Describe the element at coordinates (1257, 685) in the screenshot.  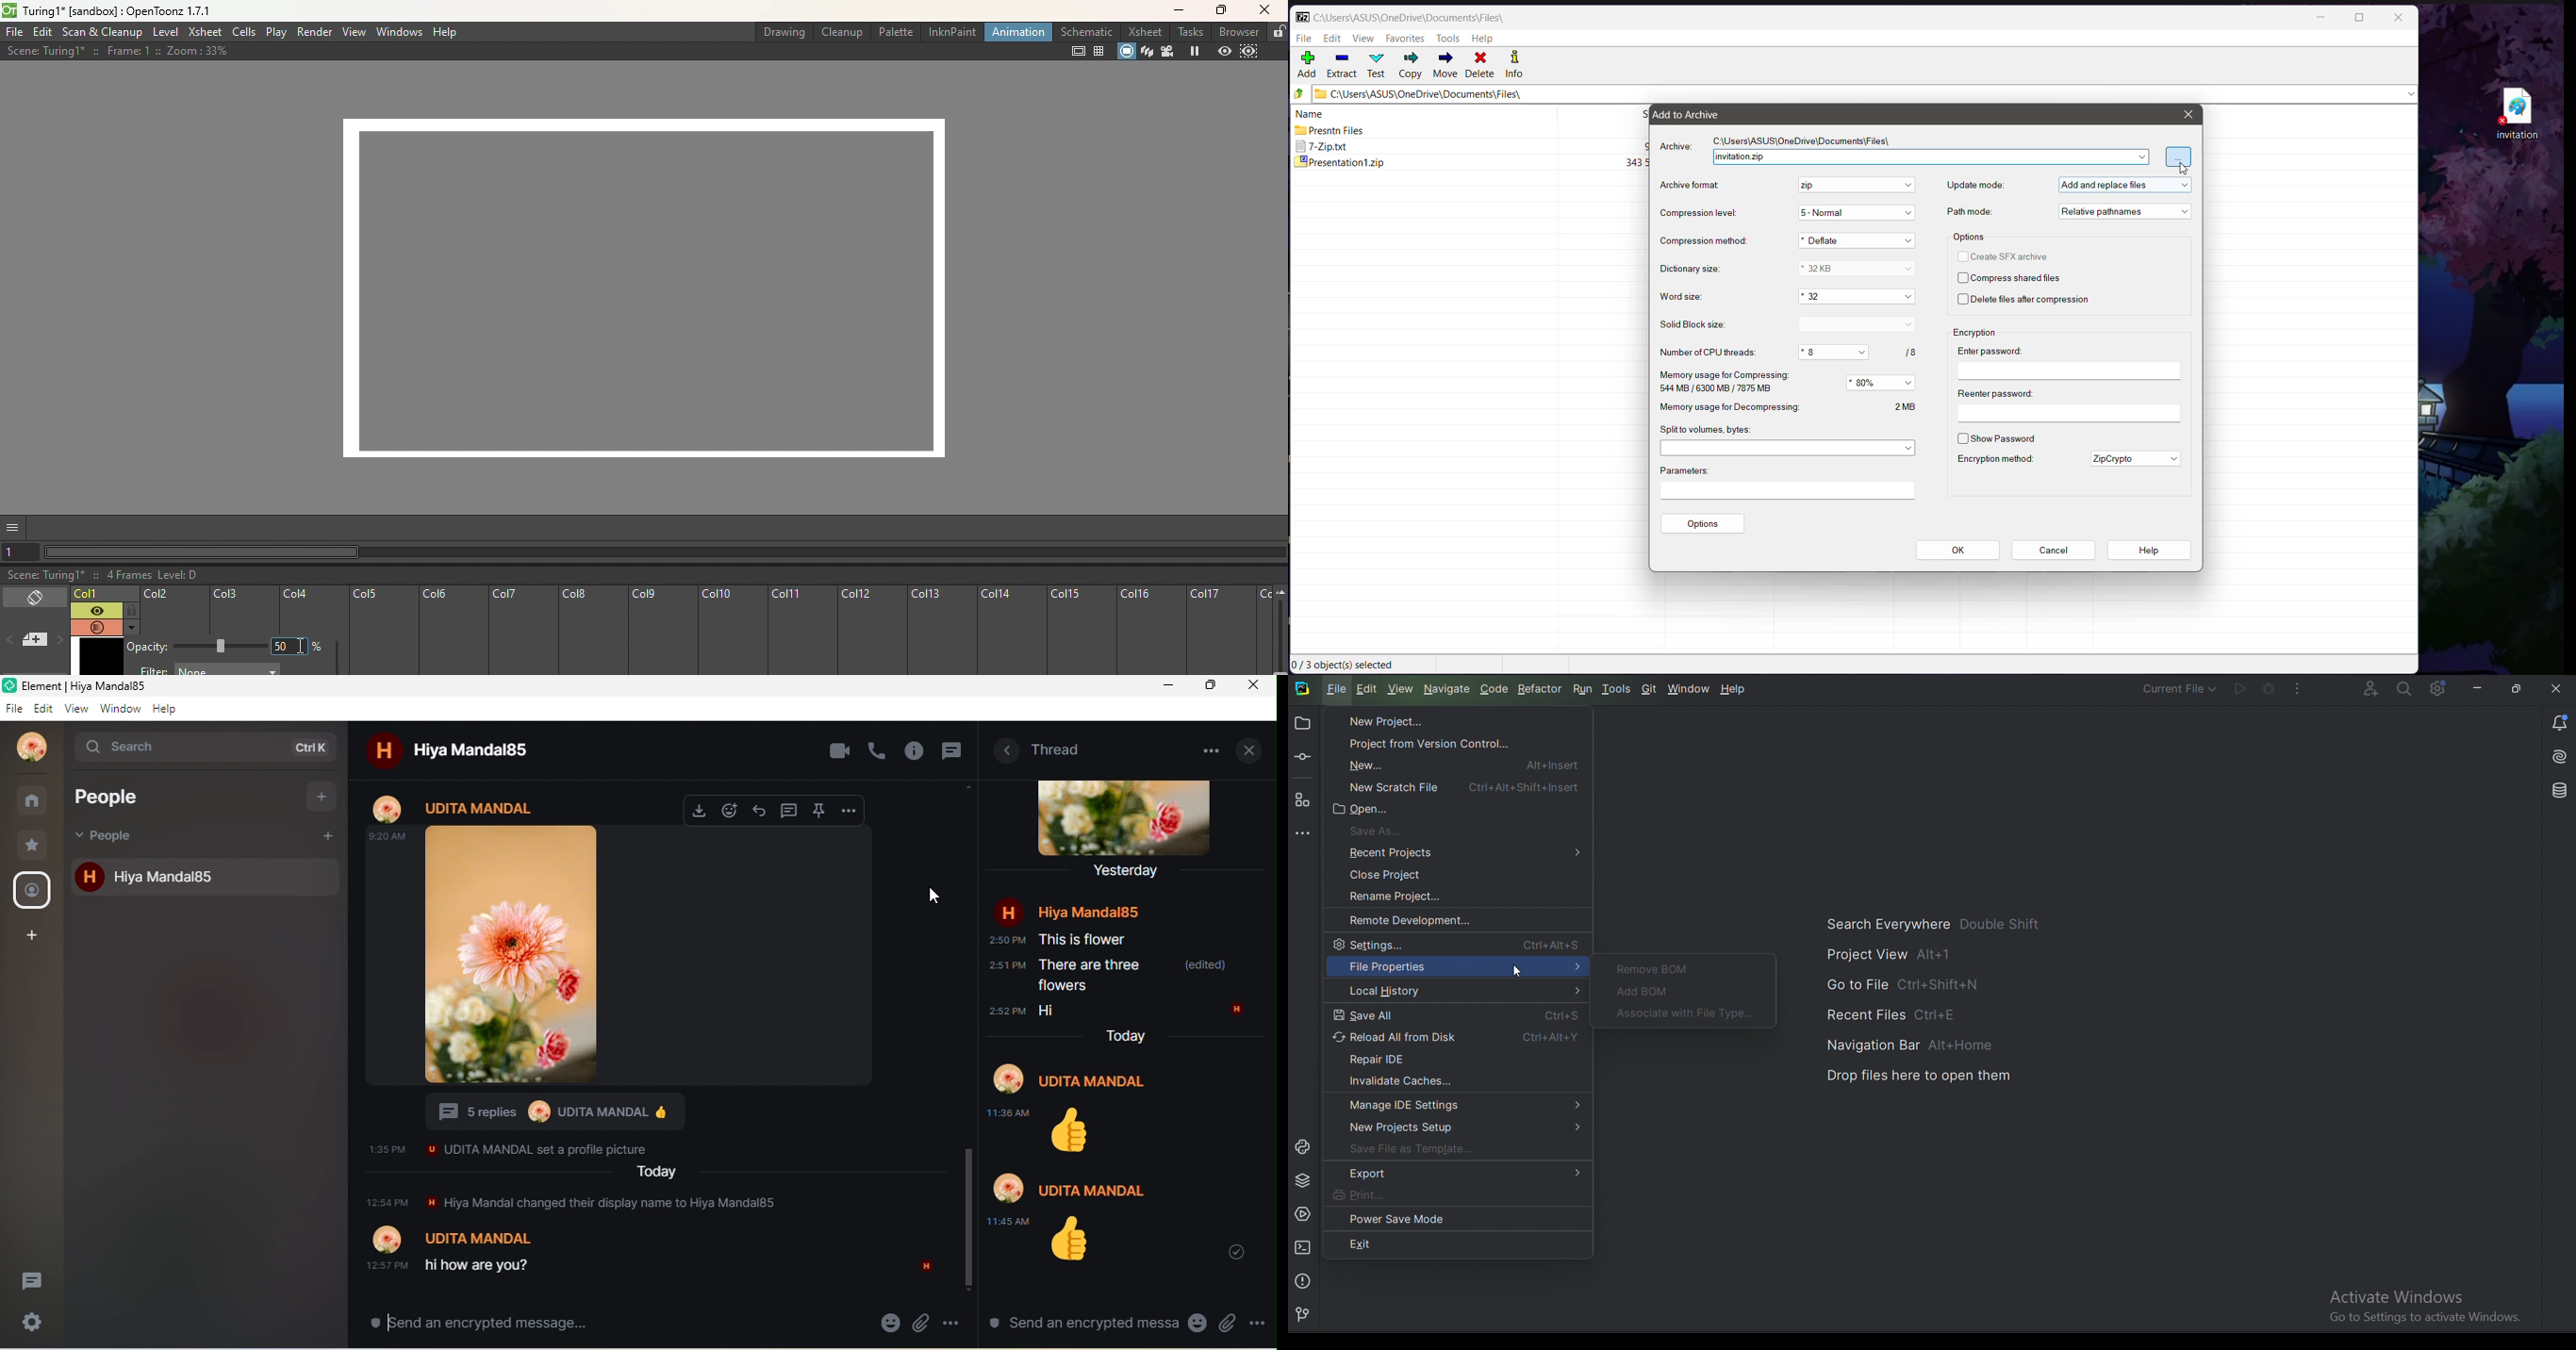
I see `close` at that location.